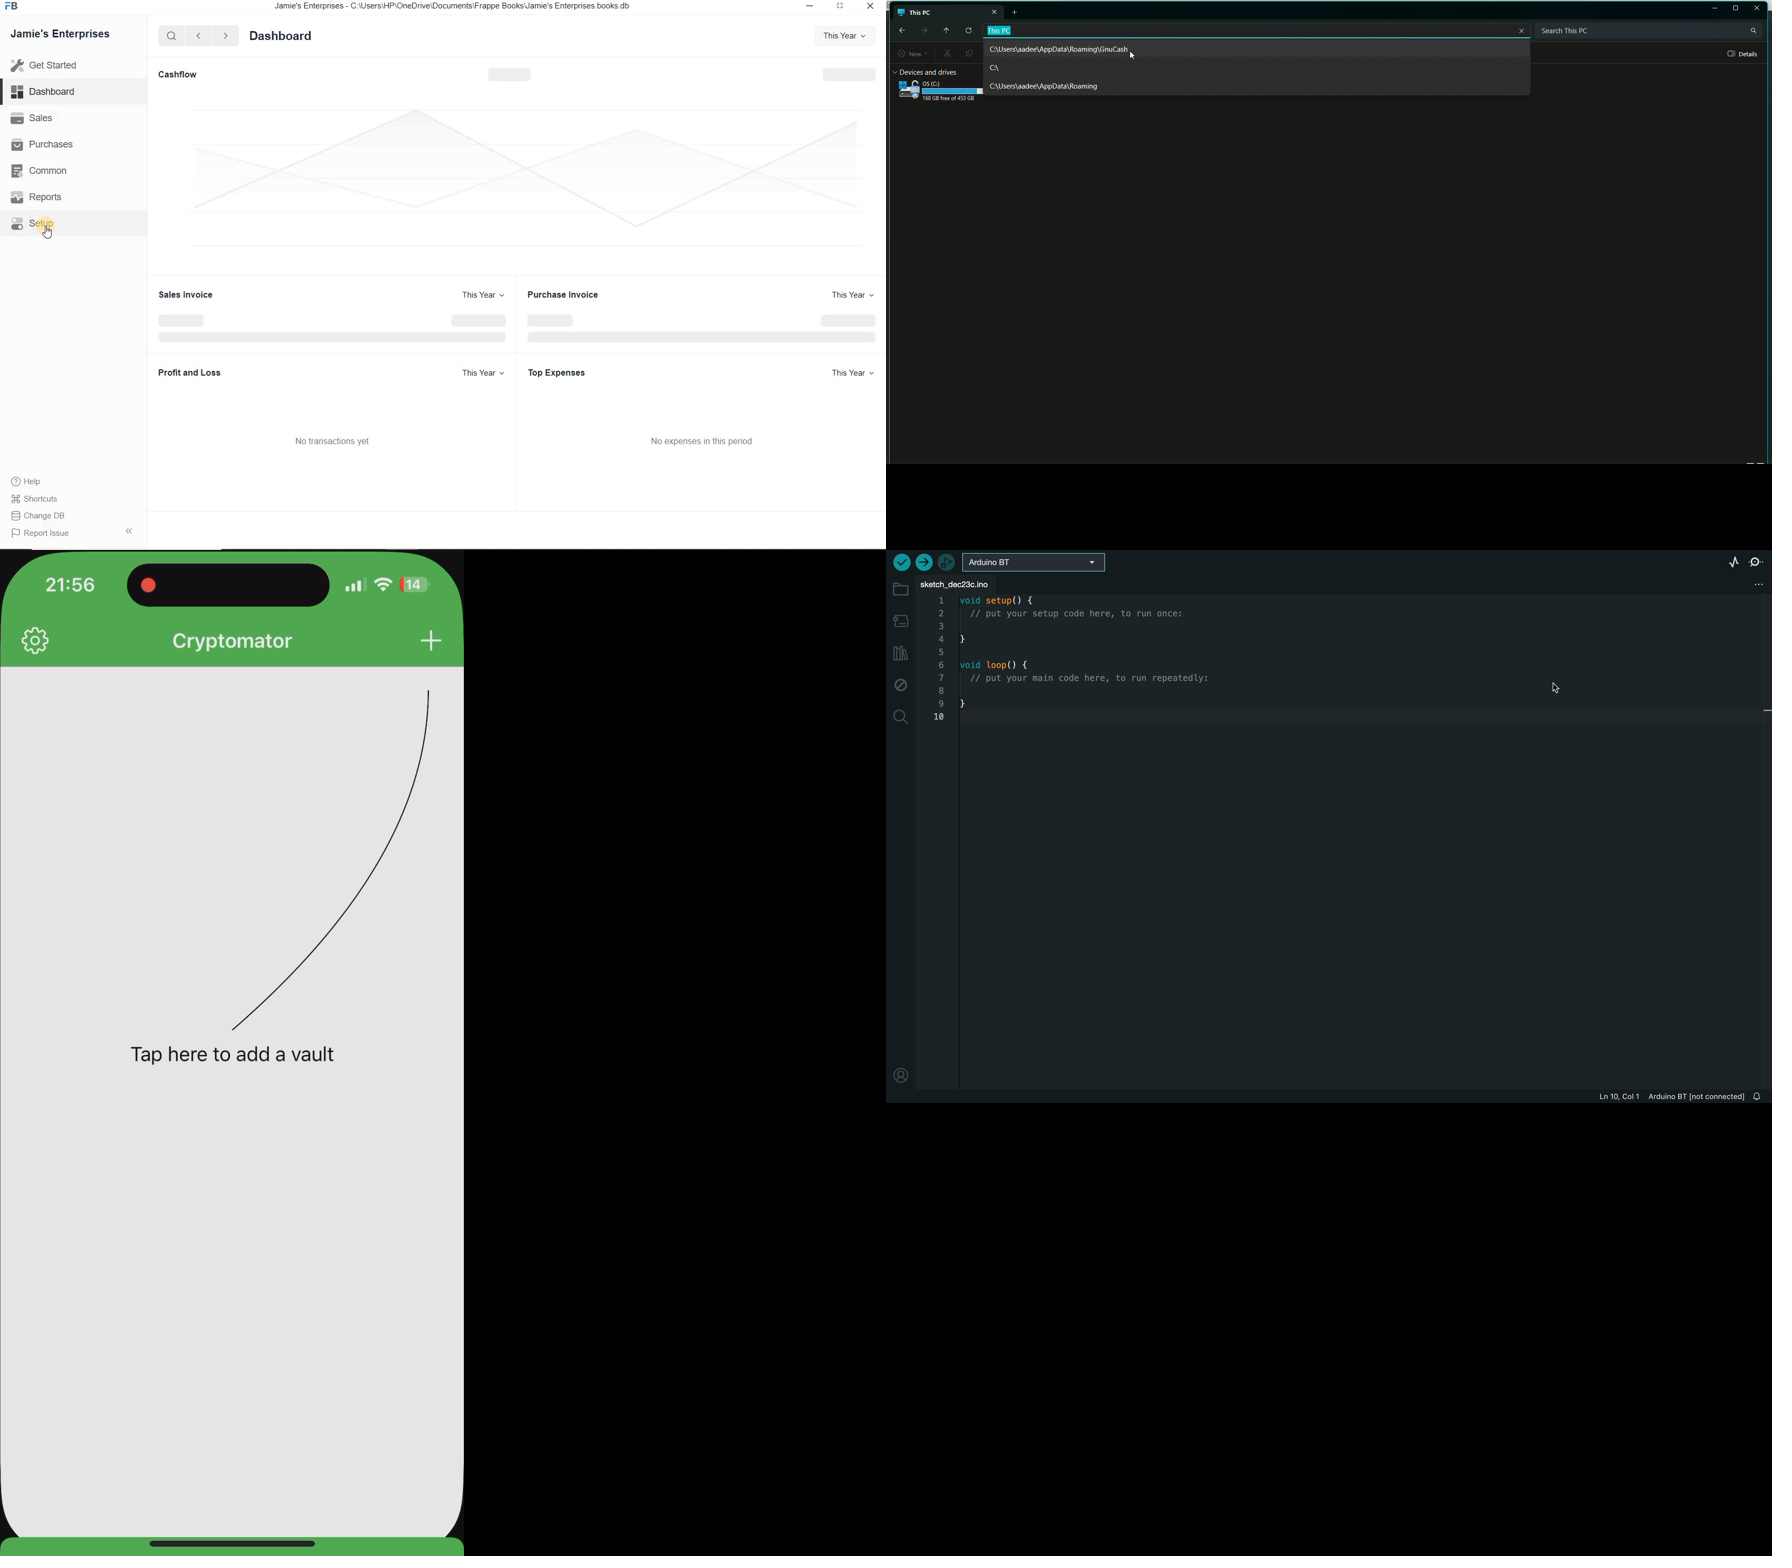 The height and width of the screenshot is (1568, 1792). I want to click on expand, so click(131, 531).